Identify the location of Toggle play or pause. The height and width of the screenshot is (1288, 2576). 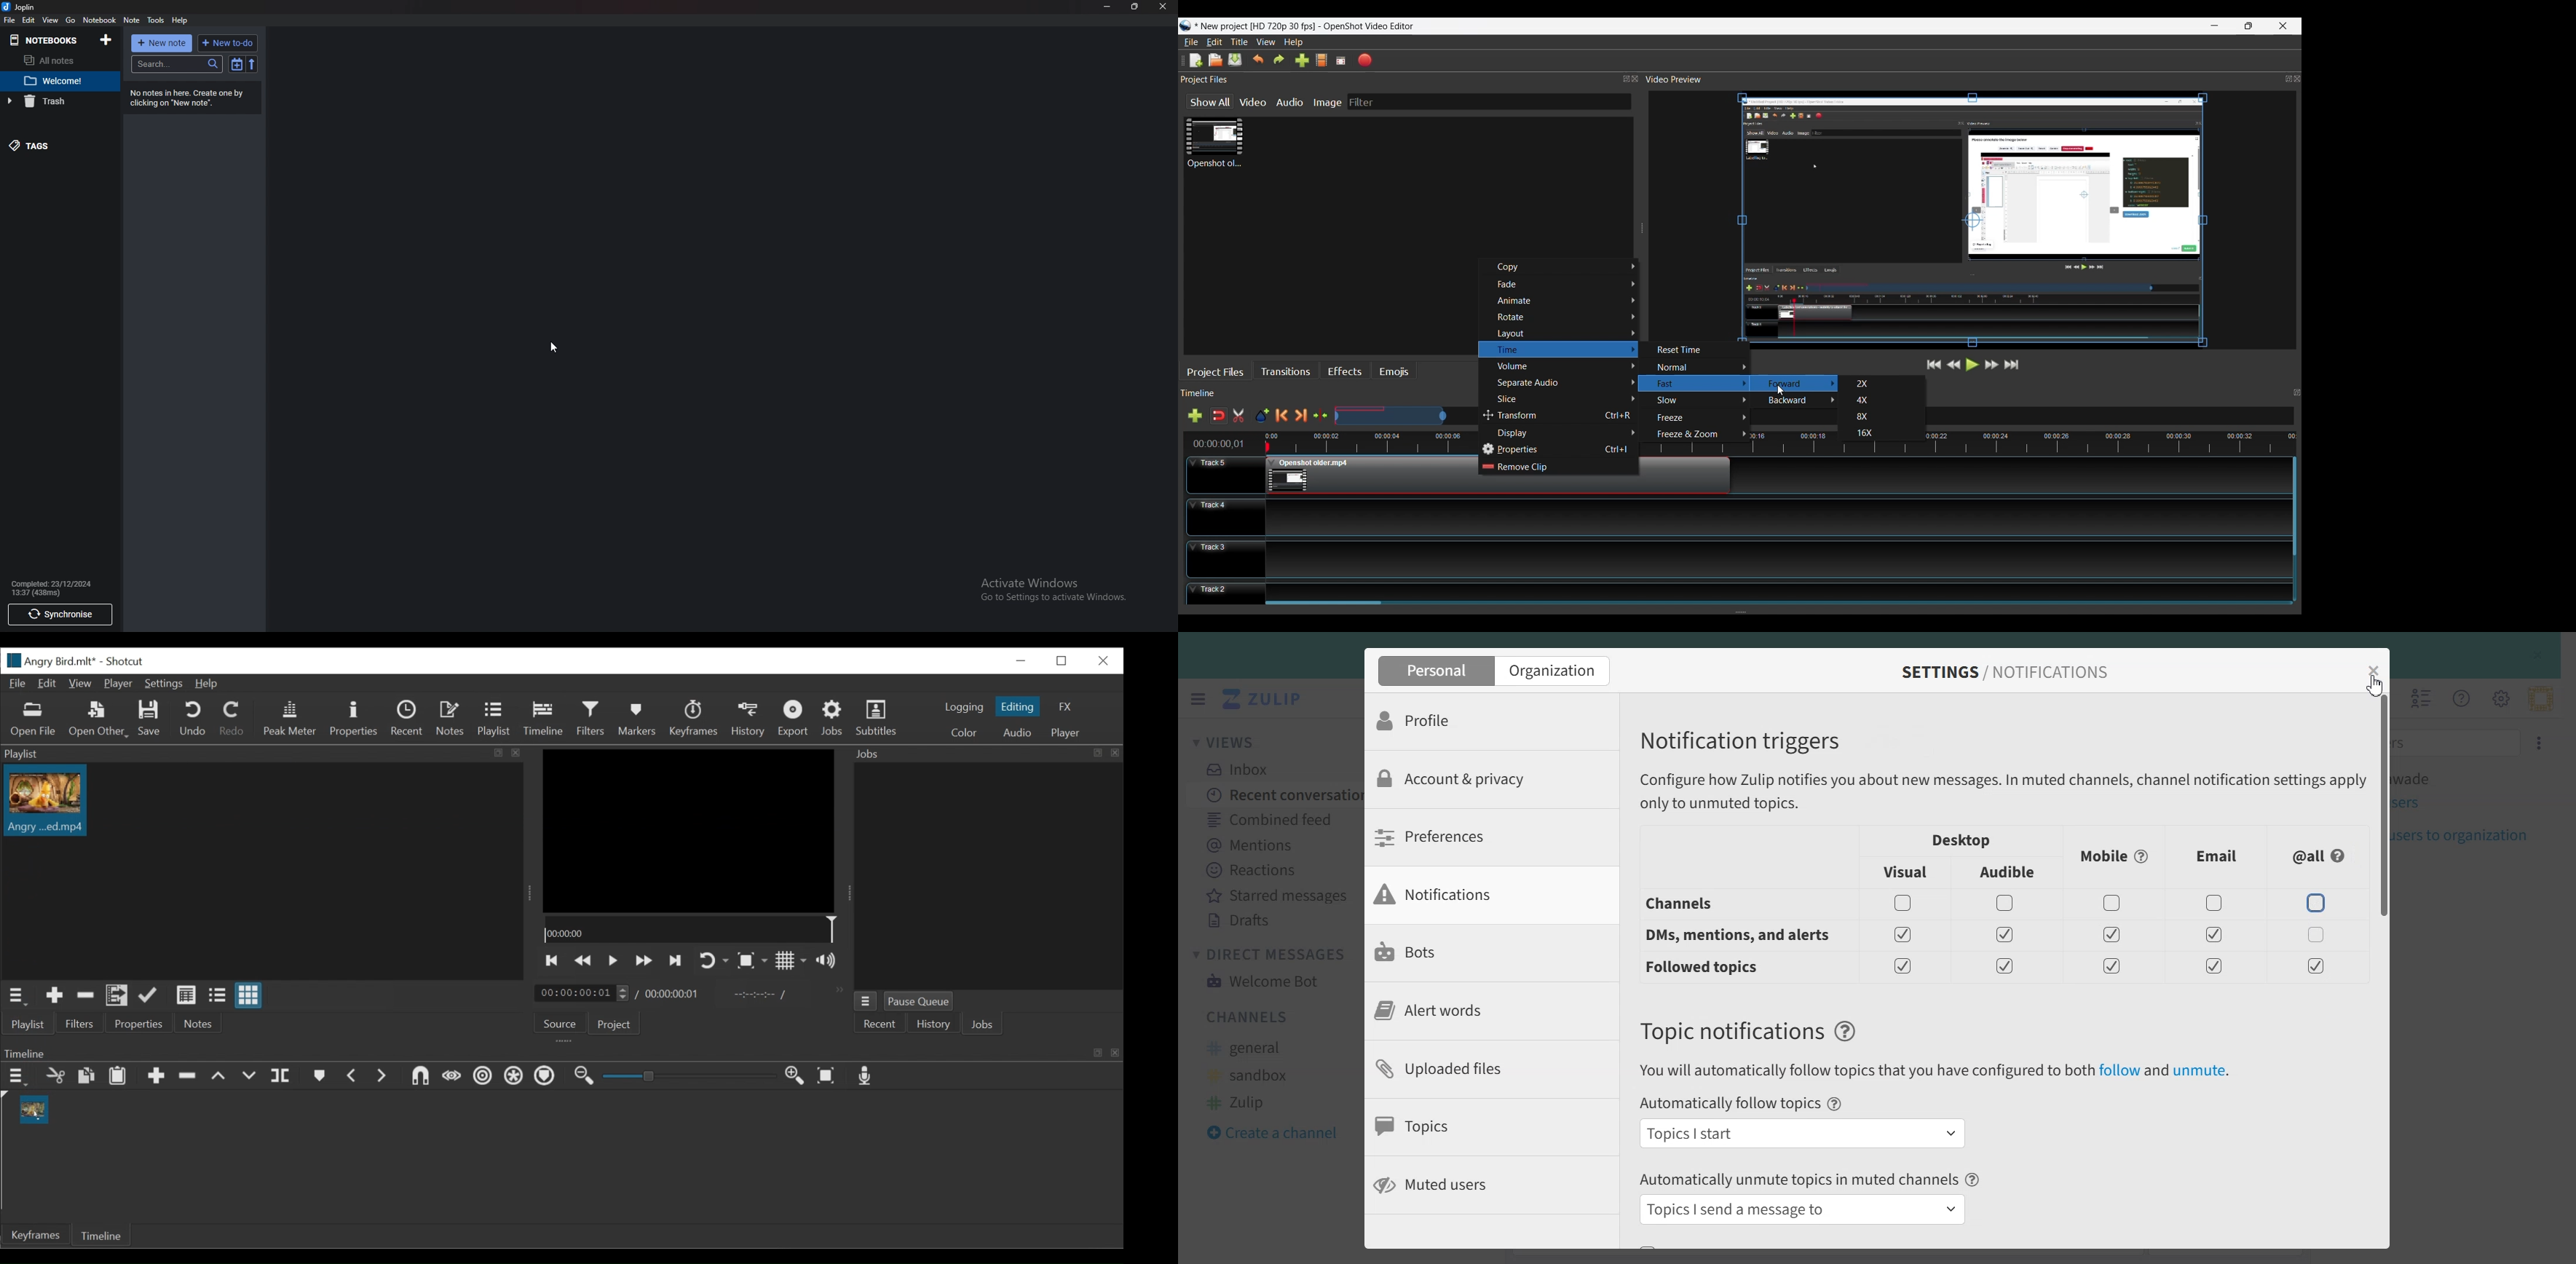
(612, 960).